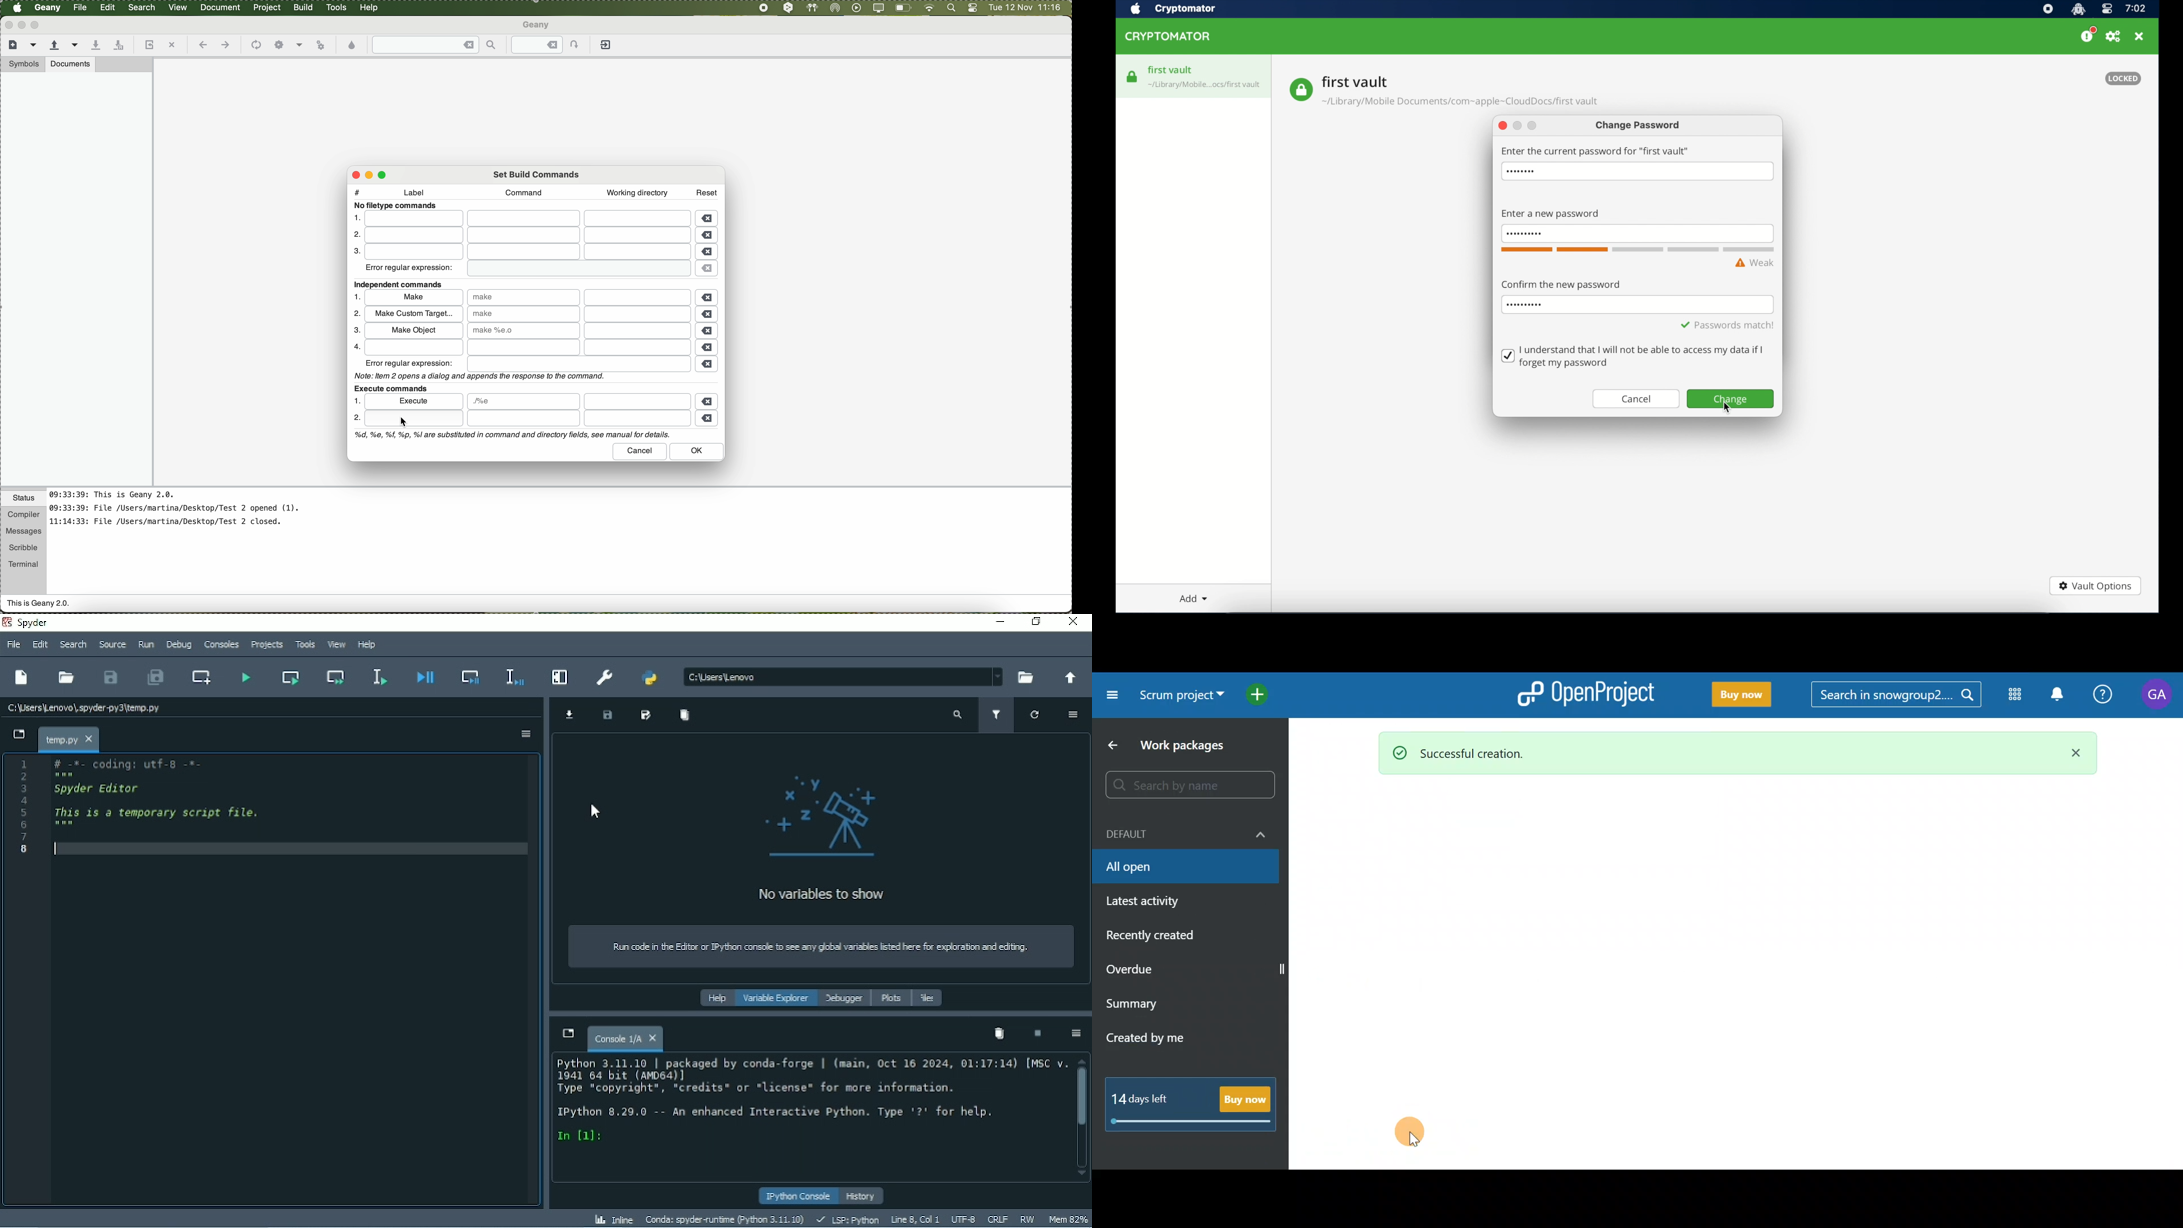 This screenshot has height=1232, width=2184. What do you see at coordinates (1727, 325) in the screenshot?
I see `passwords match` at bounding box center [1727, 325].